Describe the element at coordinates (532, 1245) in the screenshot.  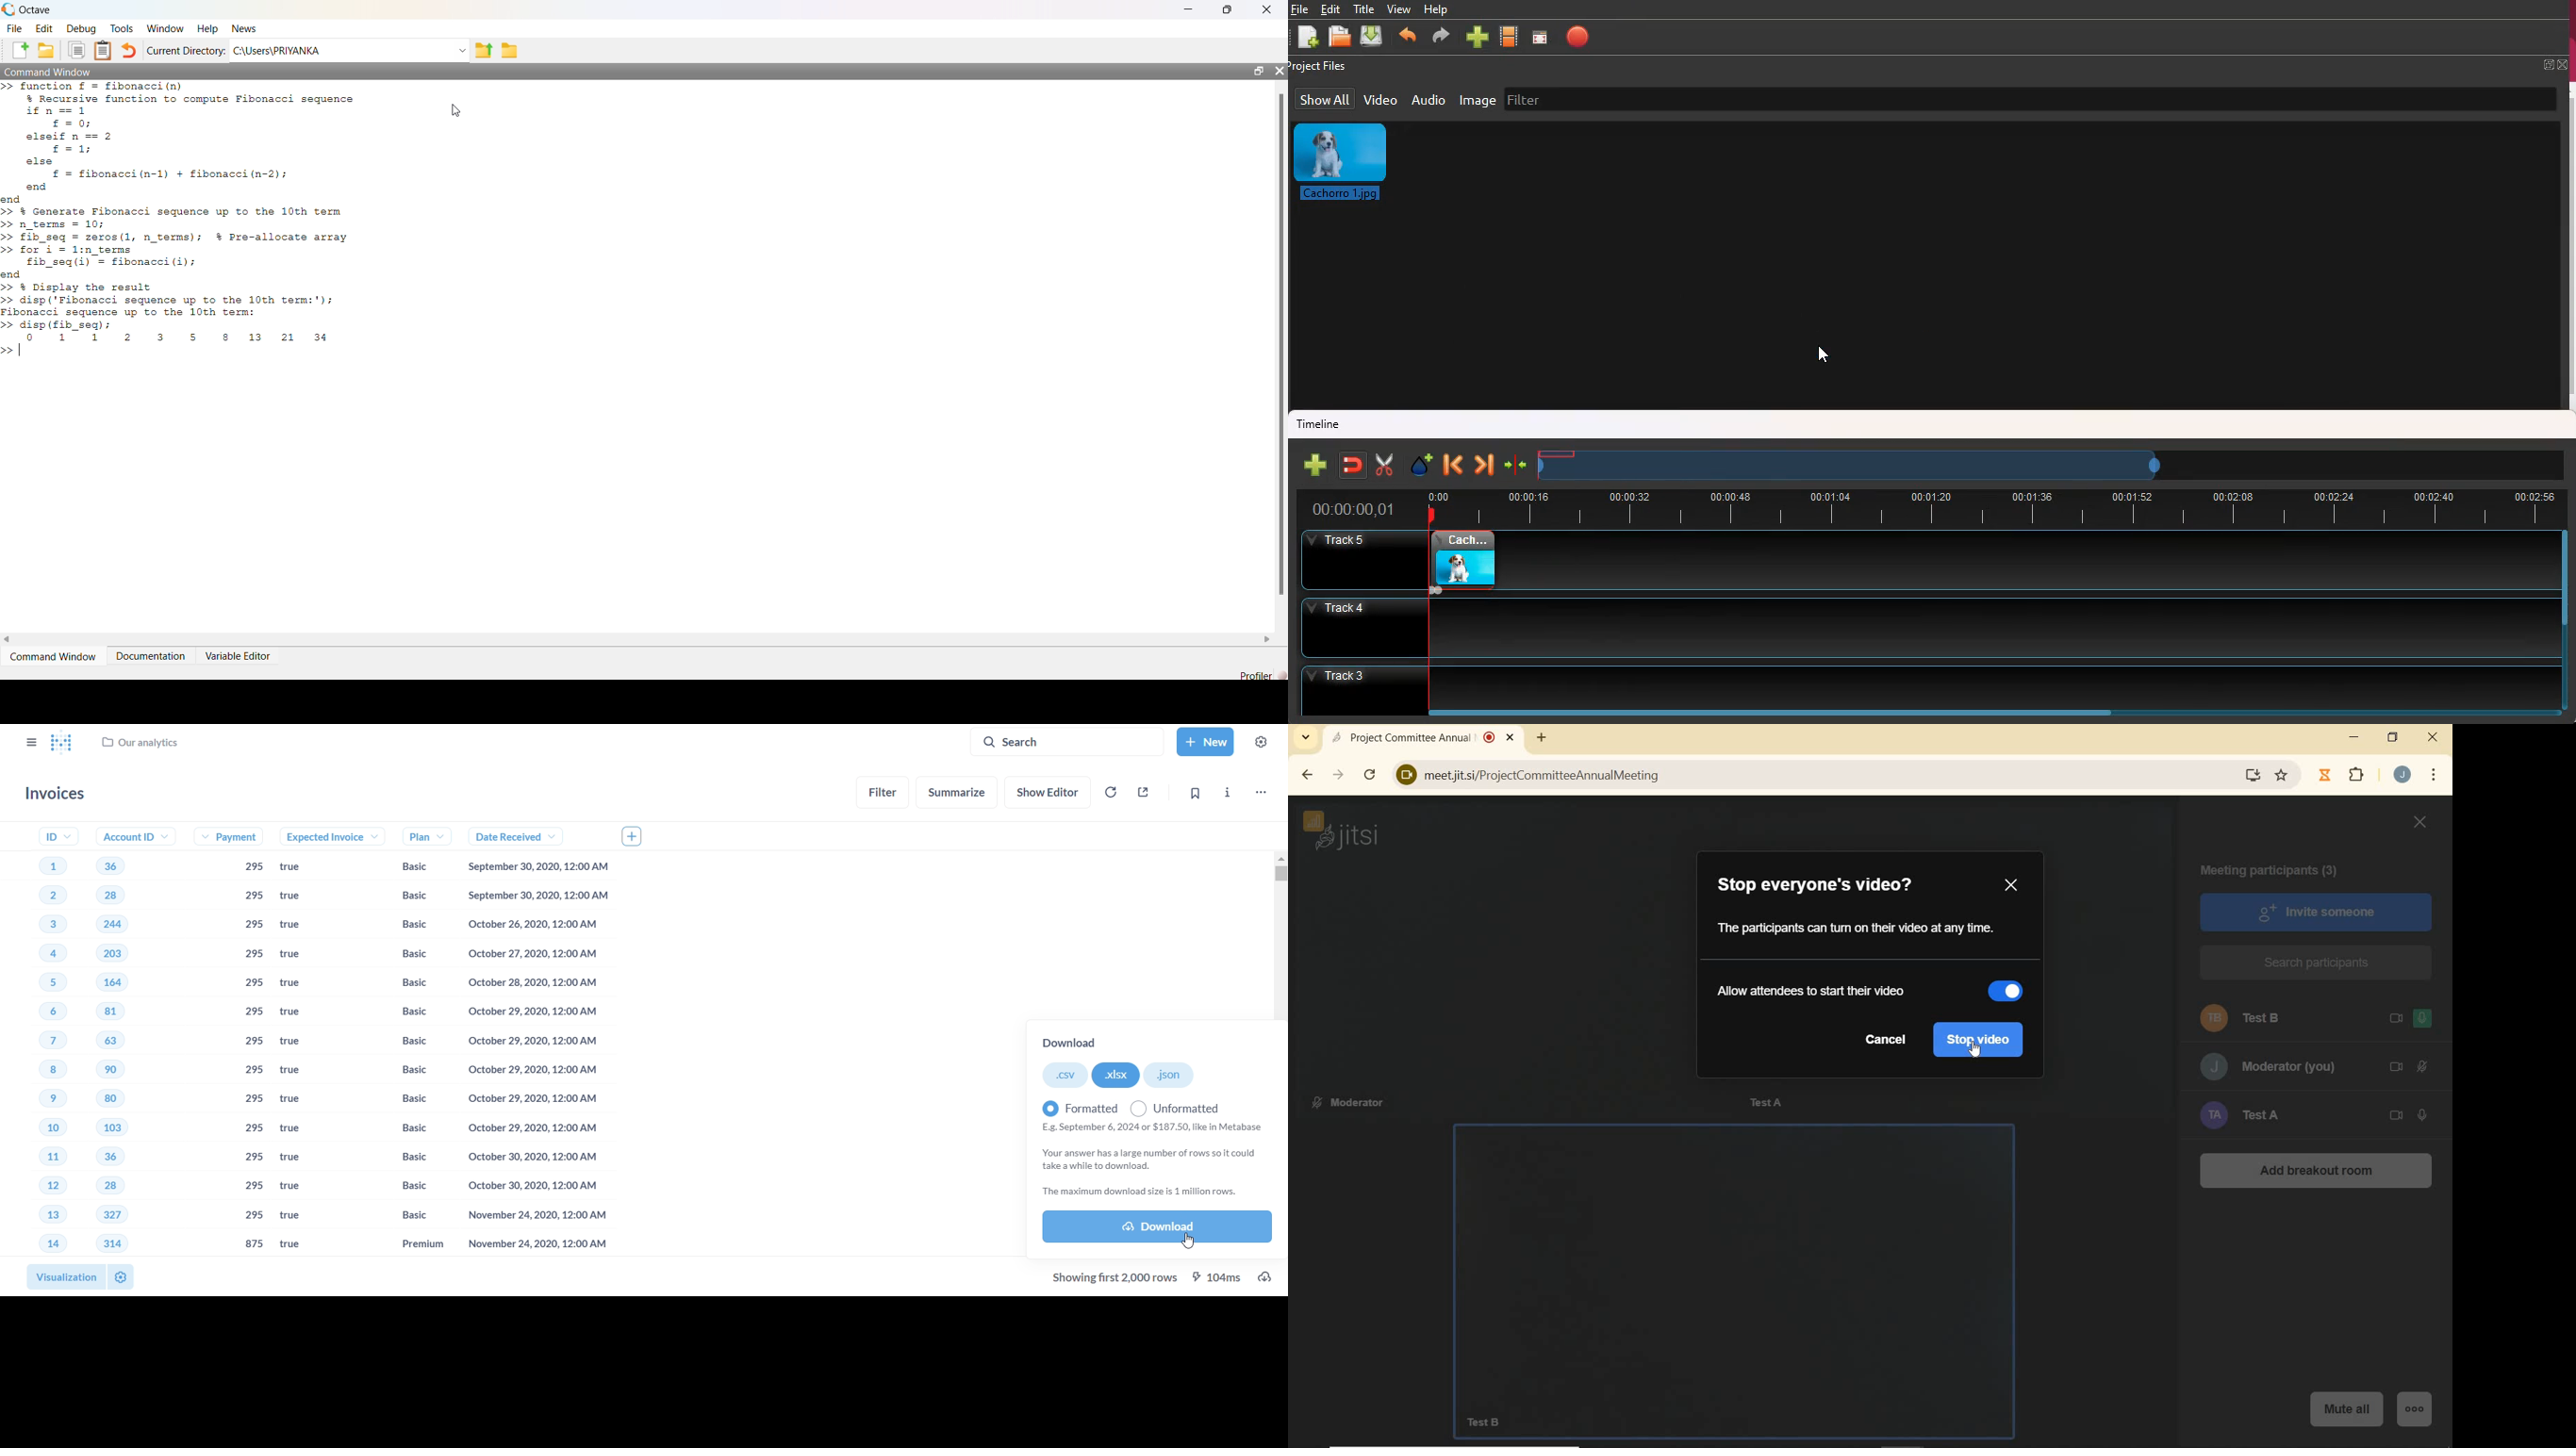
I see `November 24,2020, 12:00 AM` at that location.